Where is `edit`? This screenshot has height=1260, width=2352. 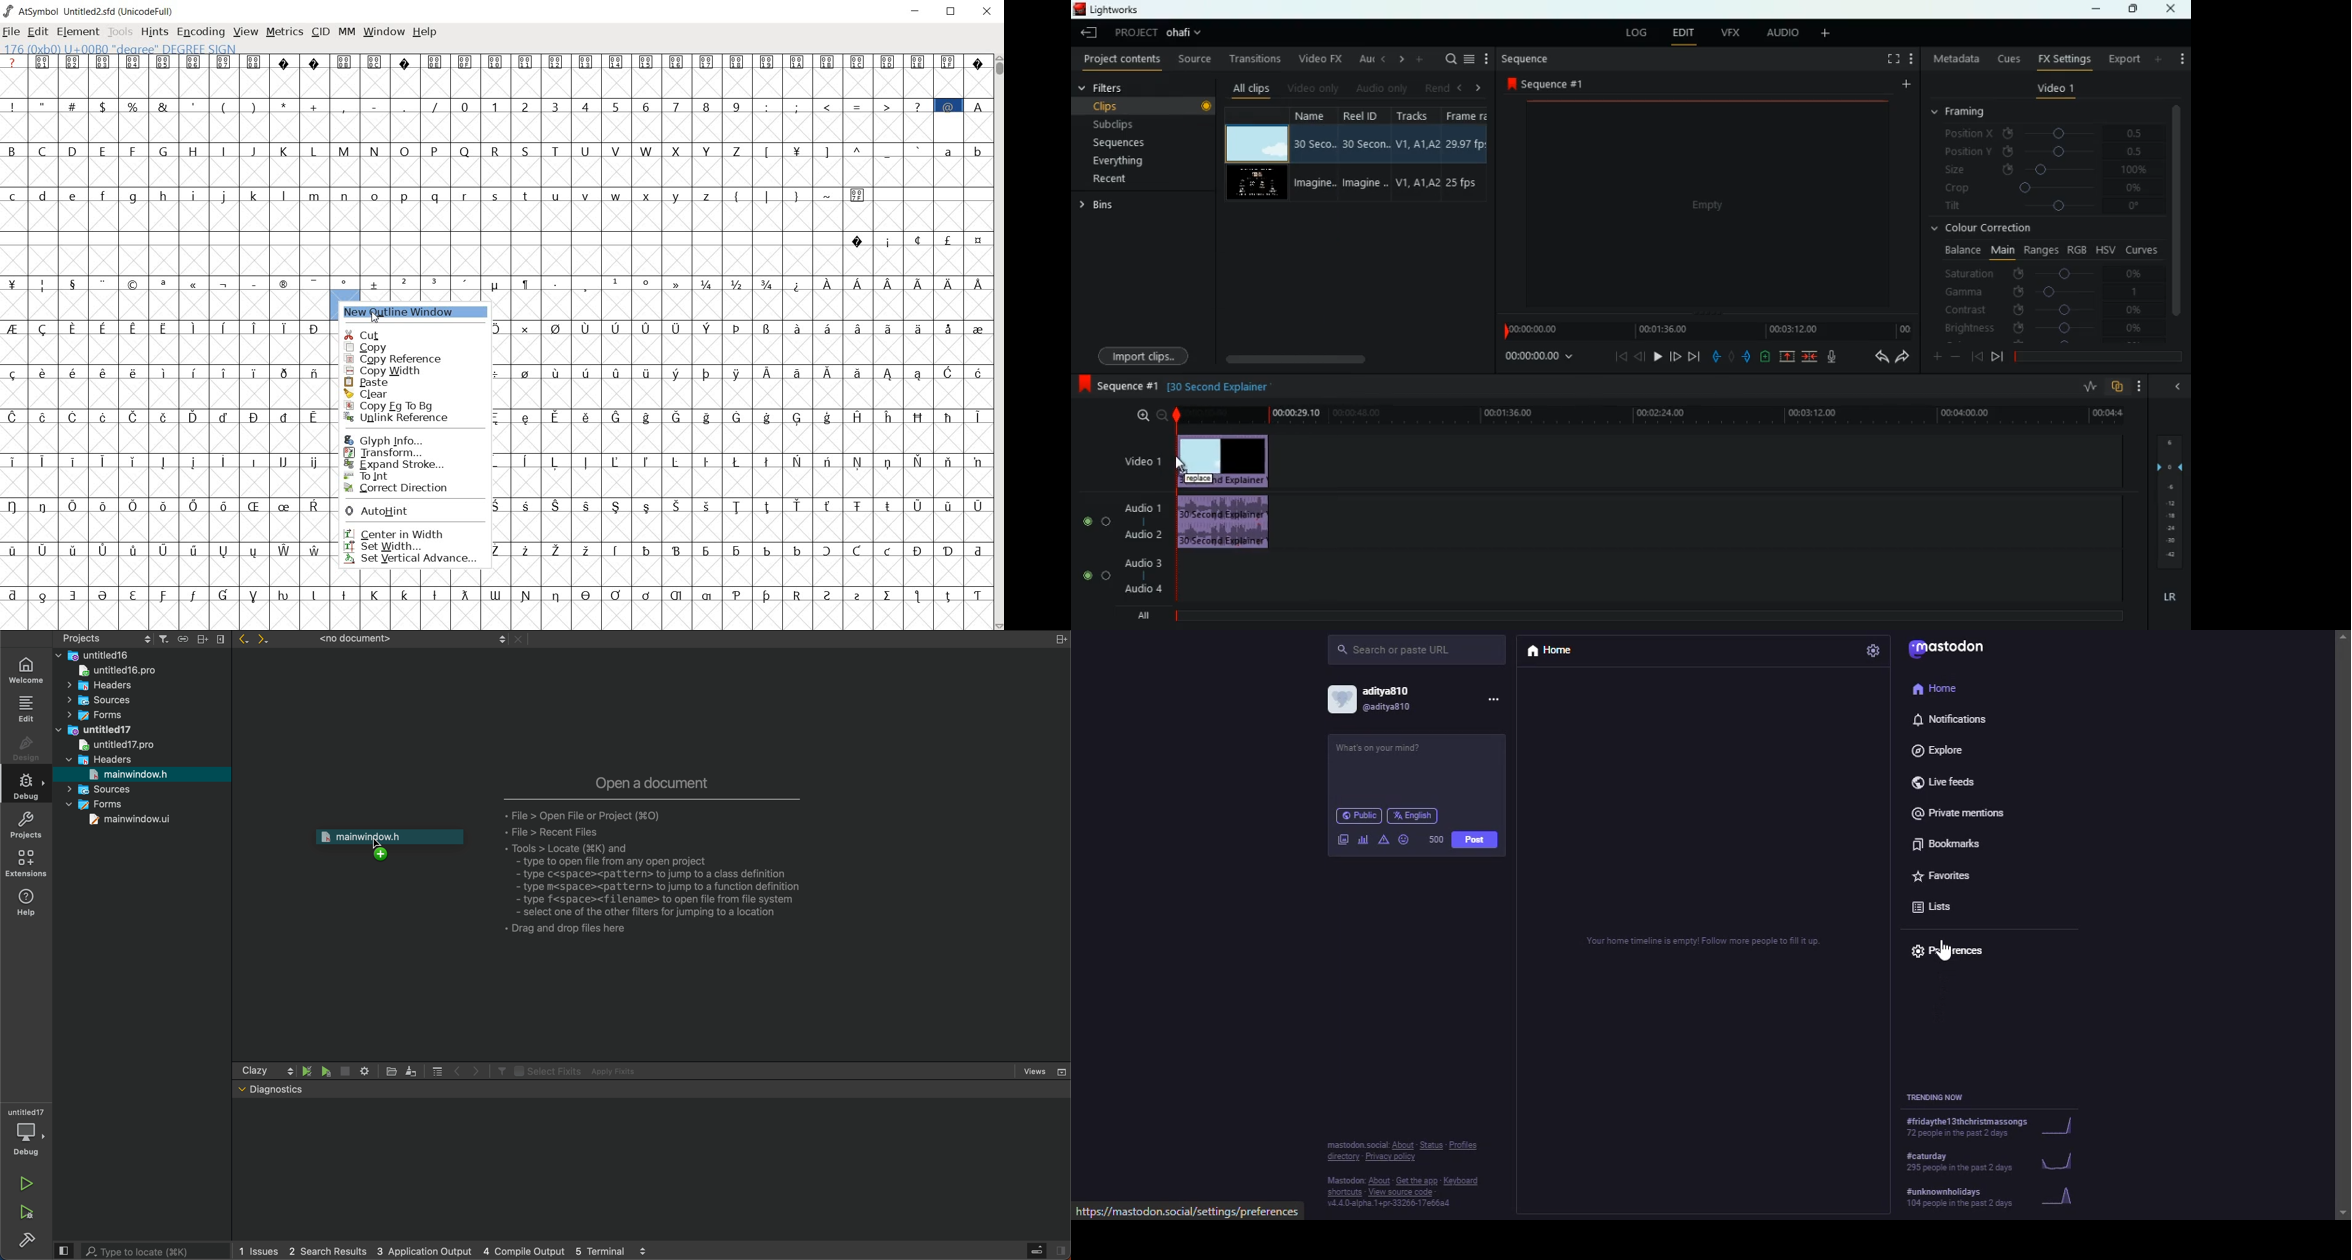 edit is located at coordinates (411, 1070).